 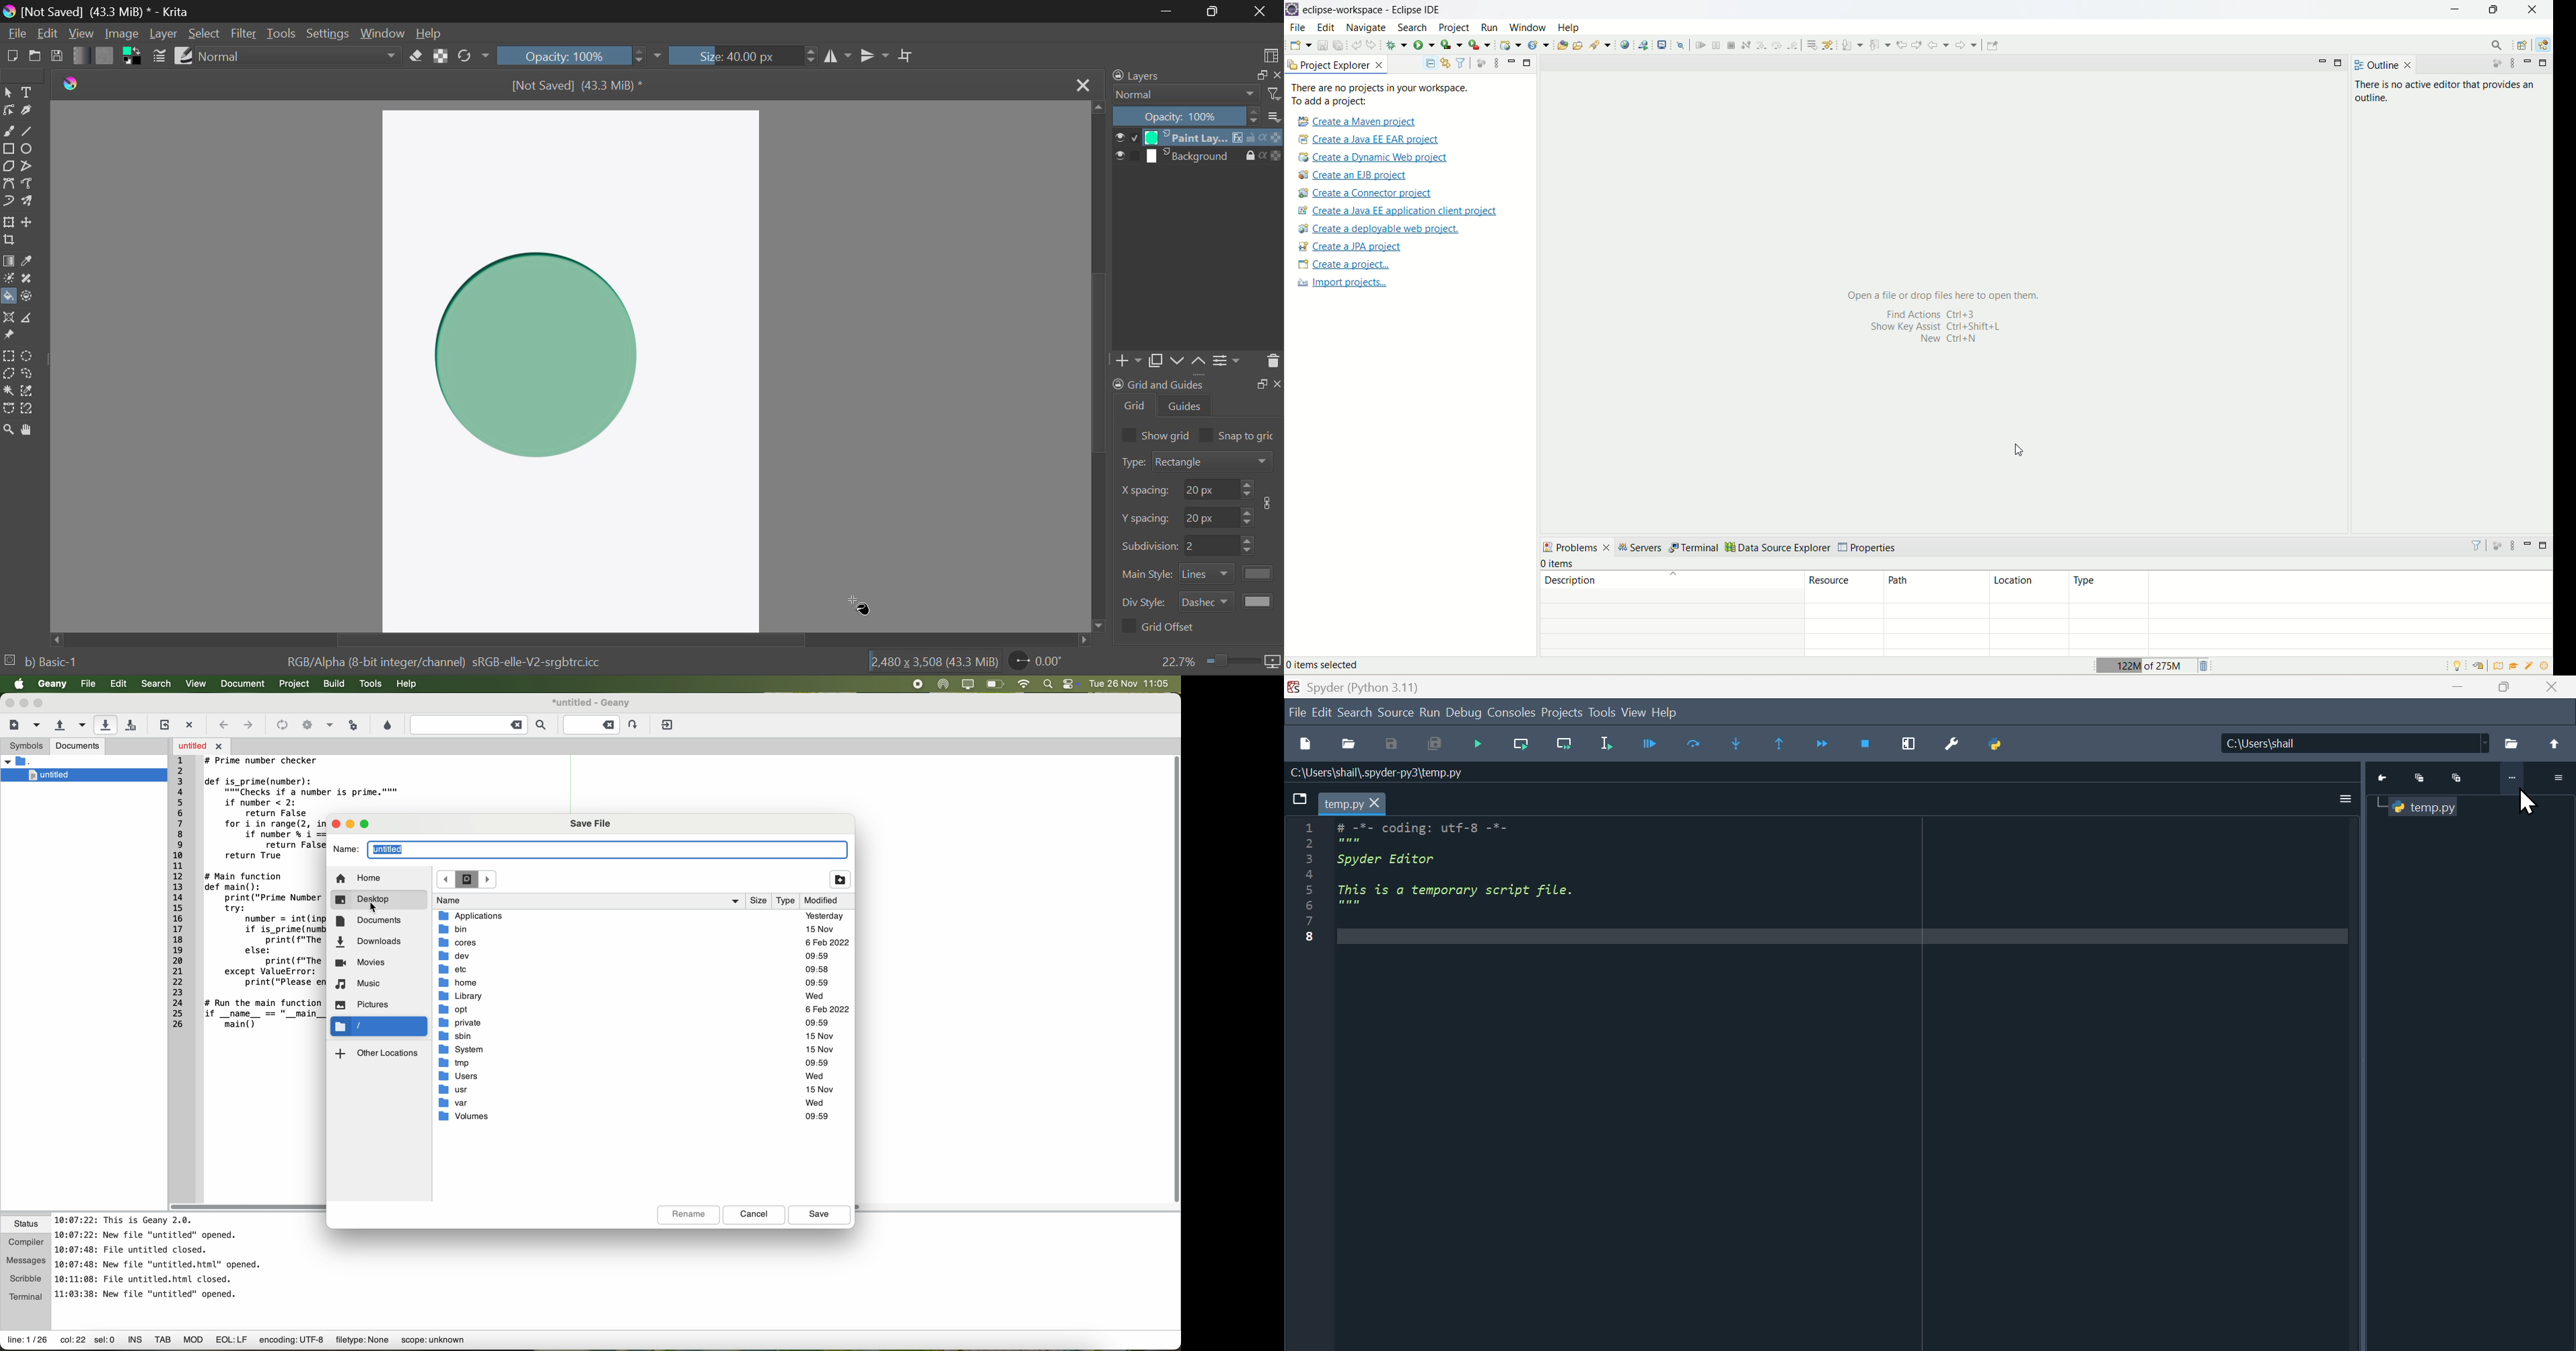 I want to click on Temp.py, so click(x=2428, y=807).